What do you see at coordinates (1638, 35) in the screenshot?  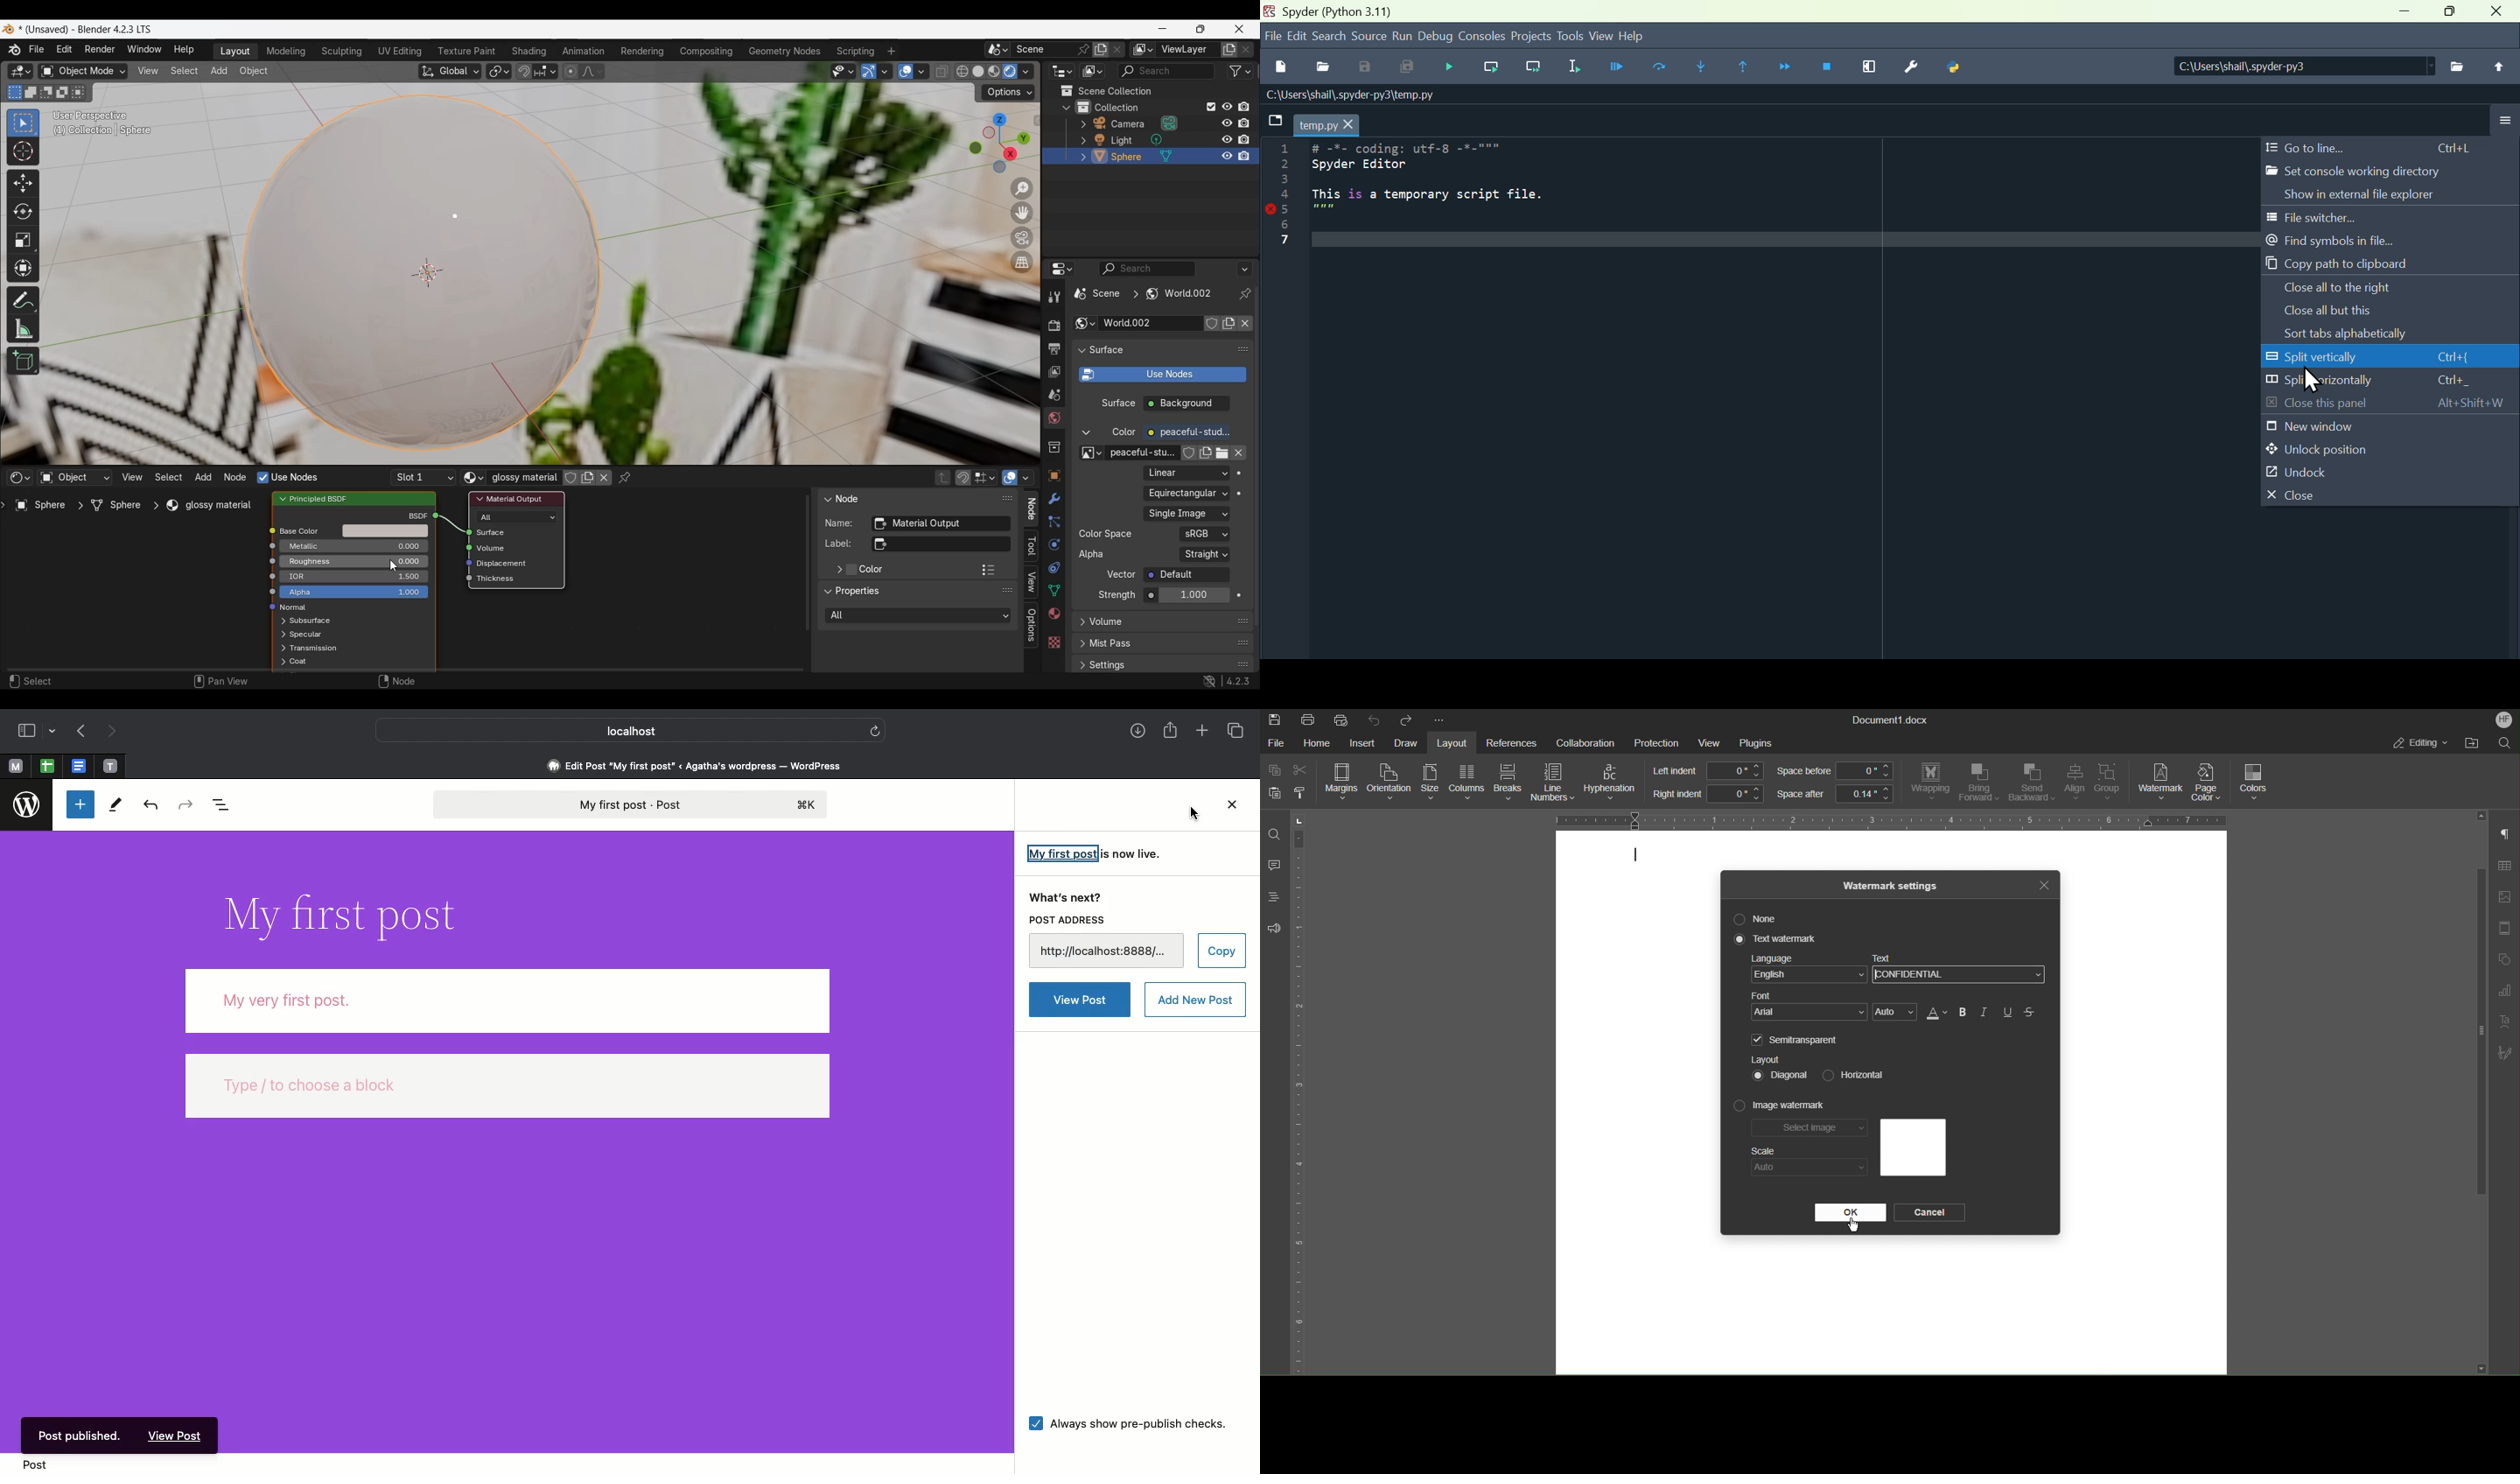 I see `help` at bounding box center [1638, 35].